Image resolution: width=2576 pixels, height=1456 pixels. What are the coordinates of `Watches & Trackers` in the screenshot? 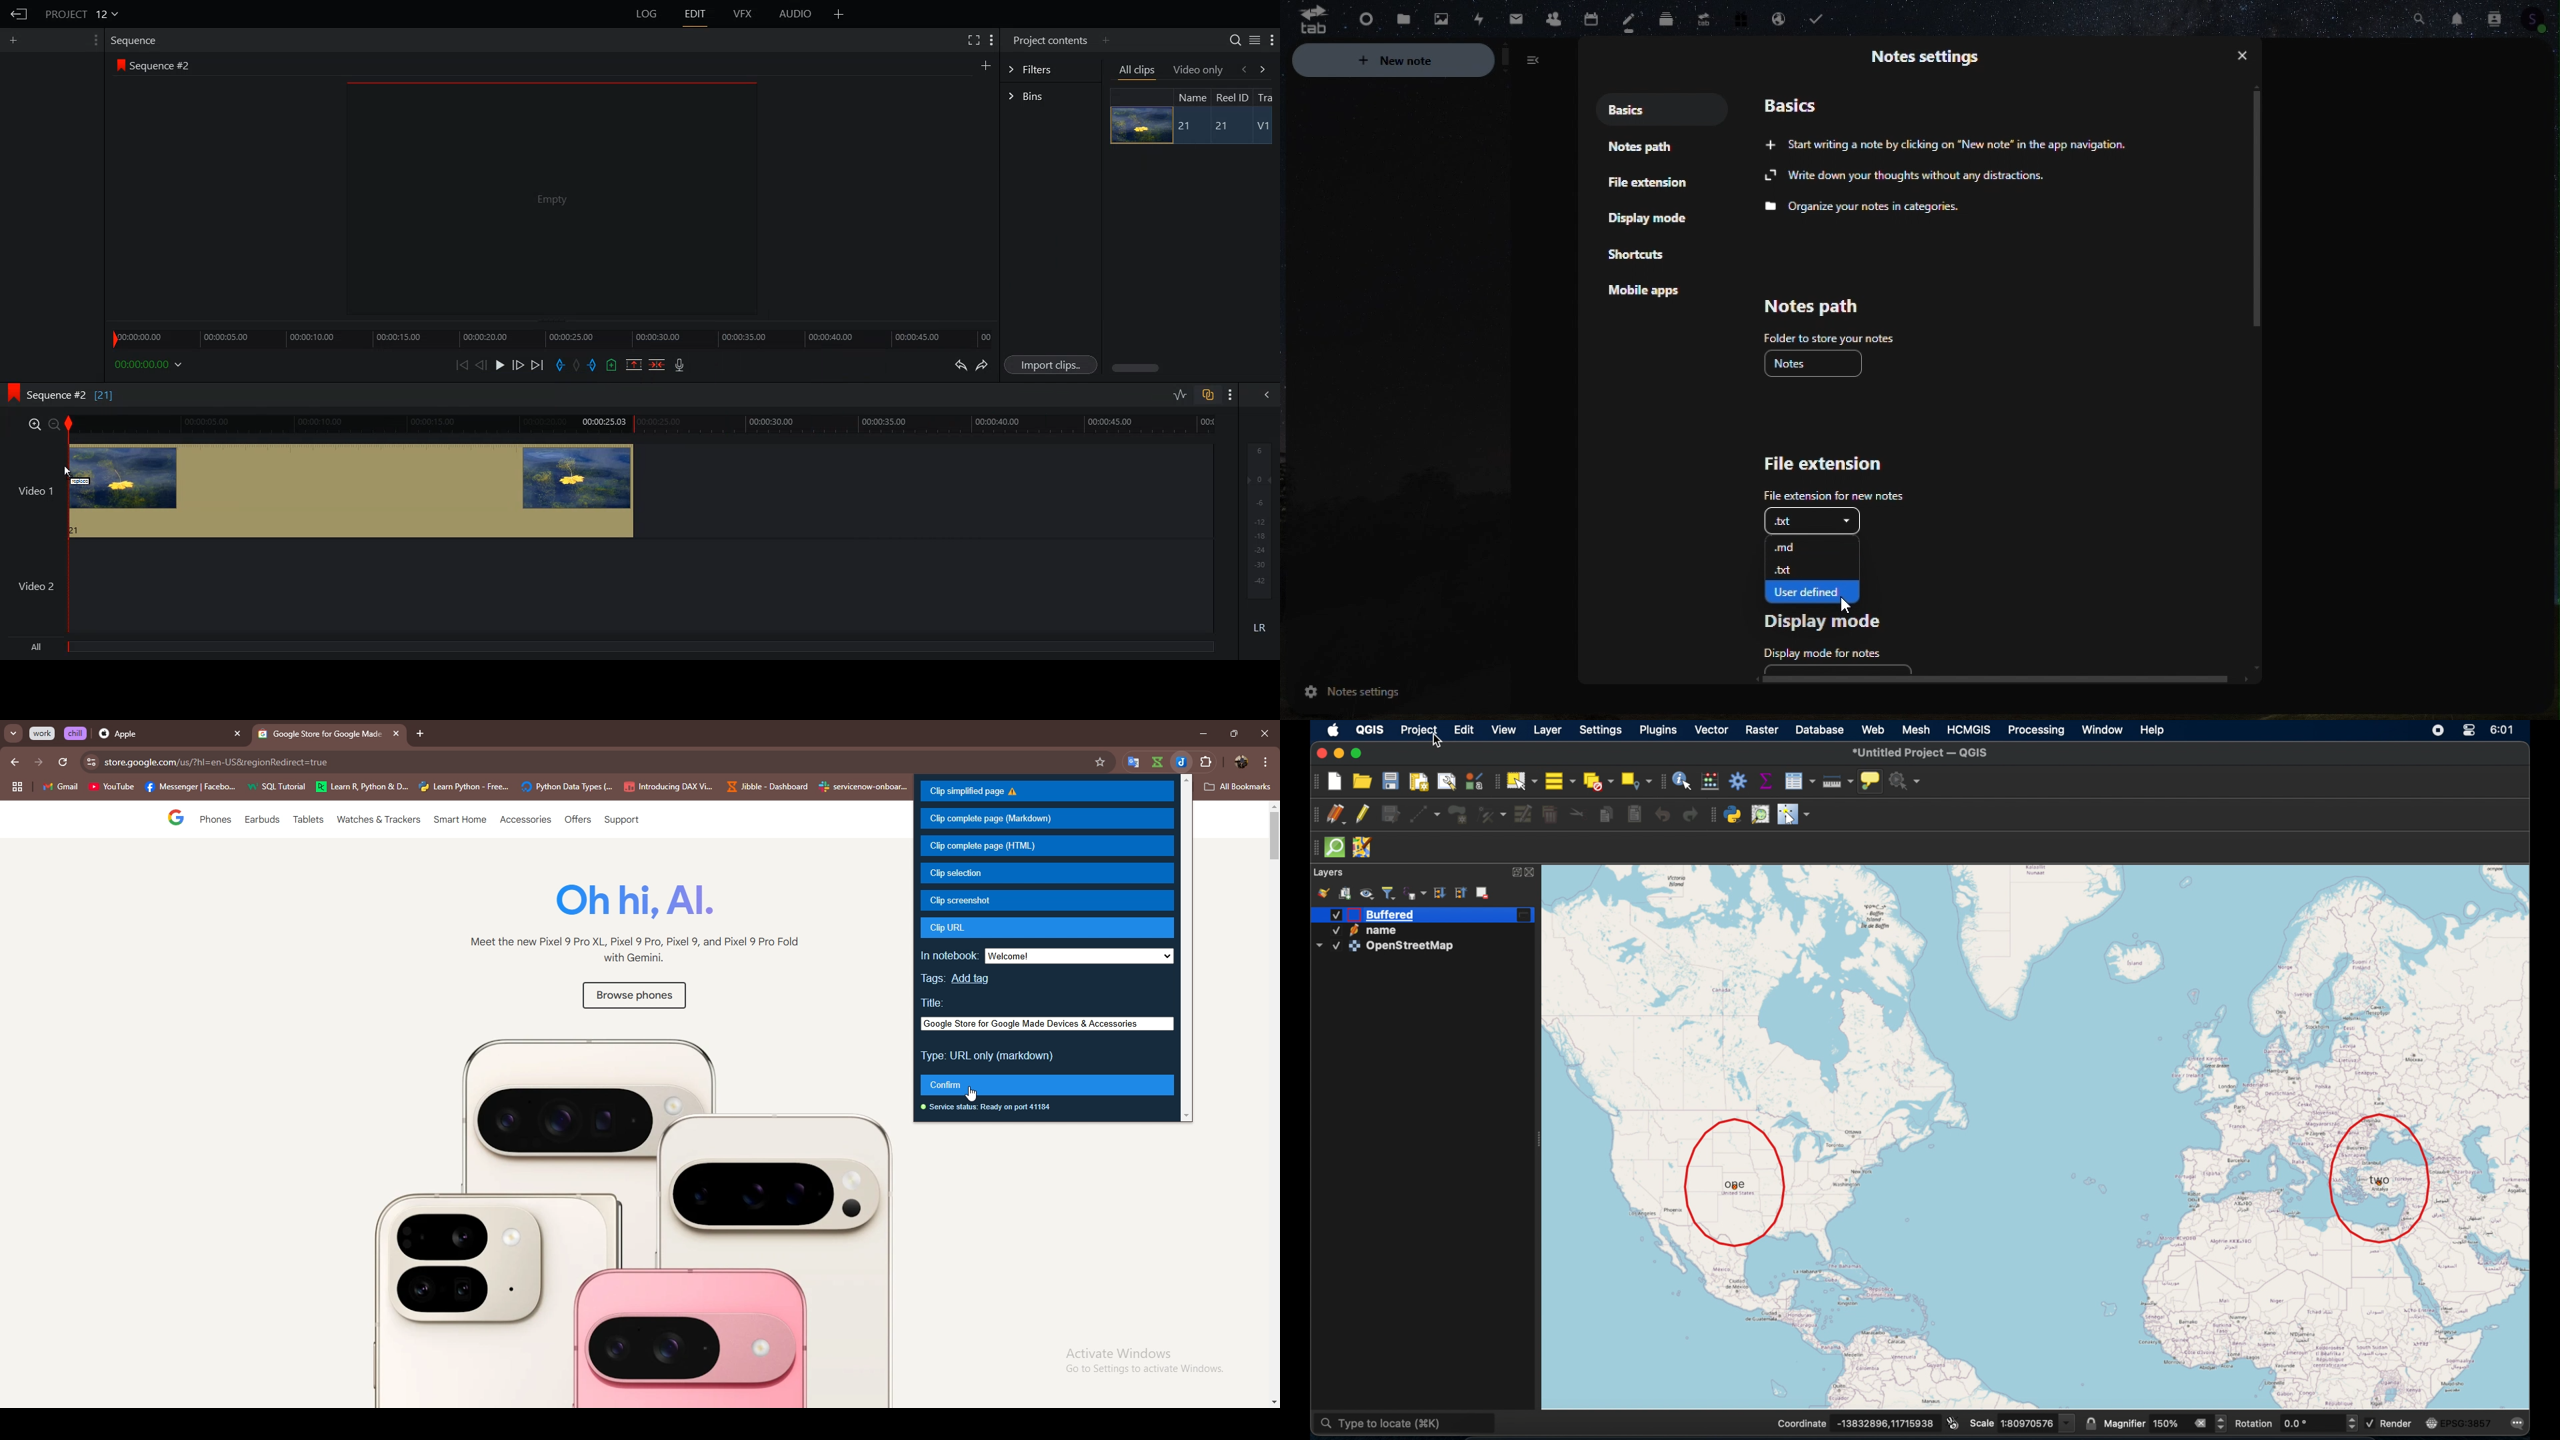 It's located at (380, 821).